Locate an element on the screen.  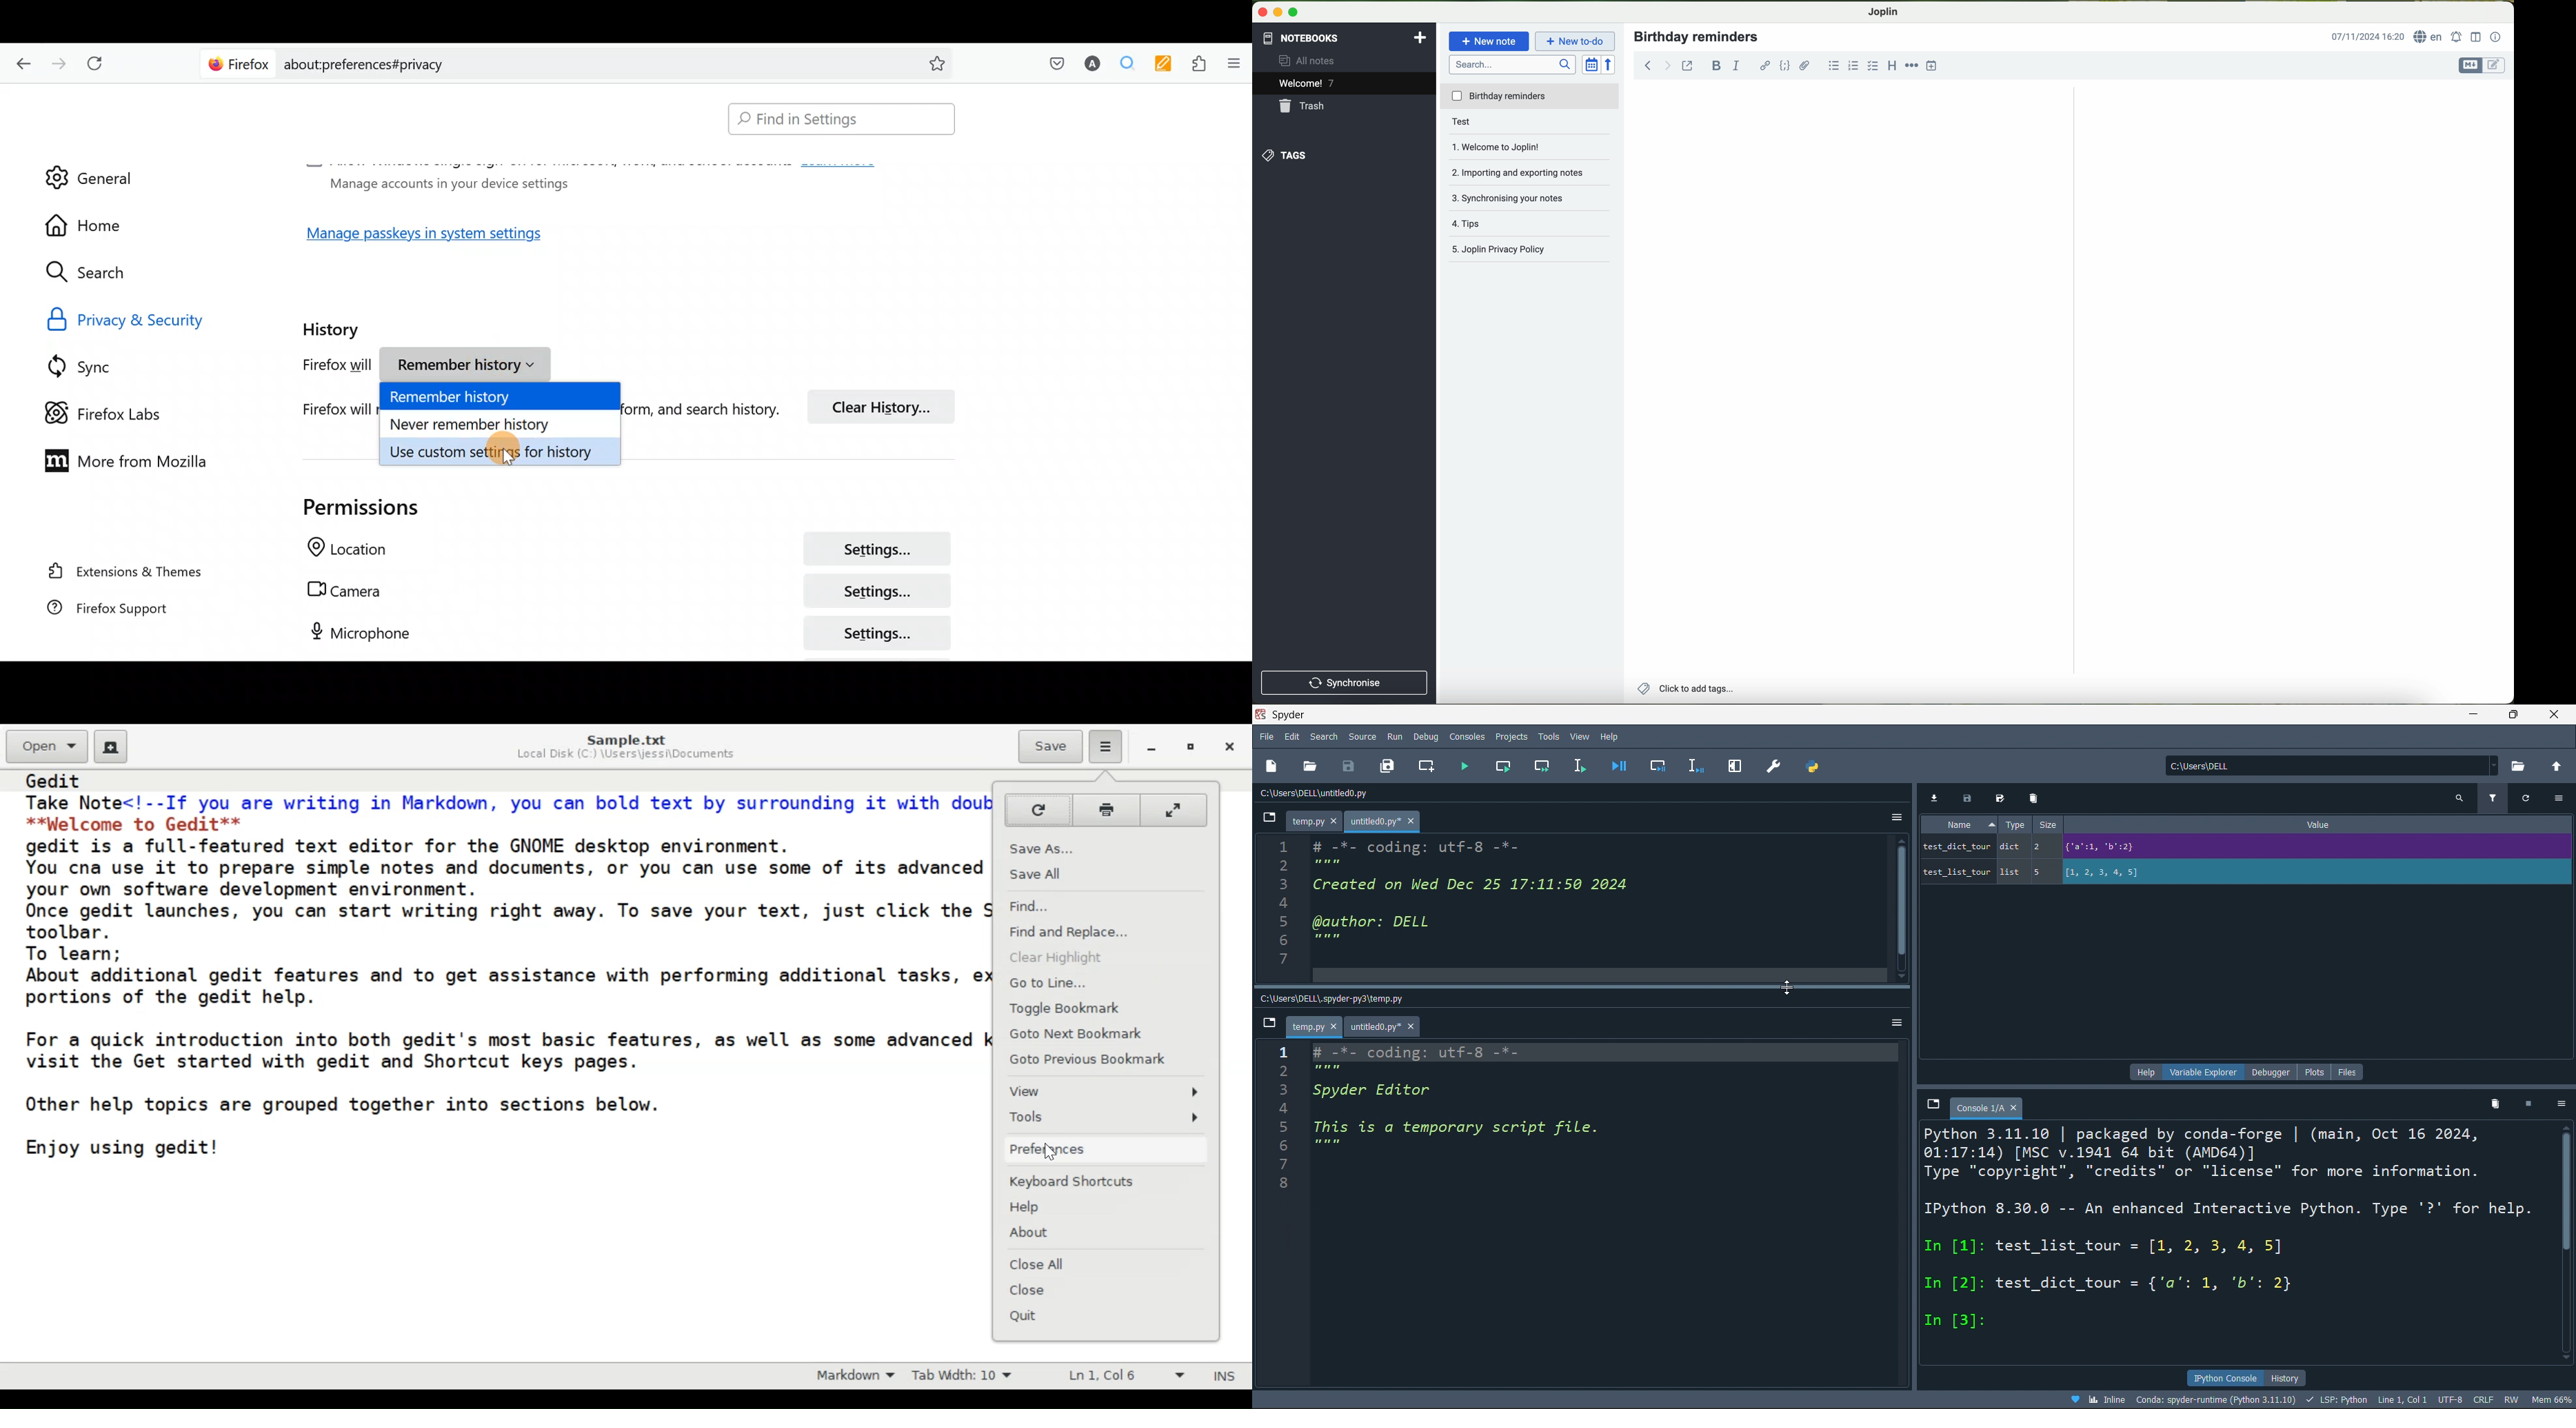
run line is located at coordinates (1584, 764).